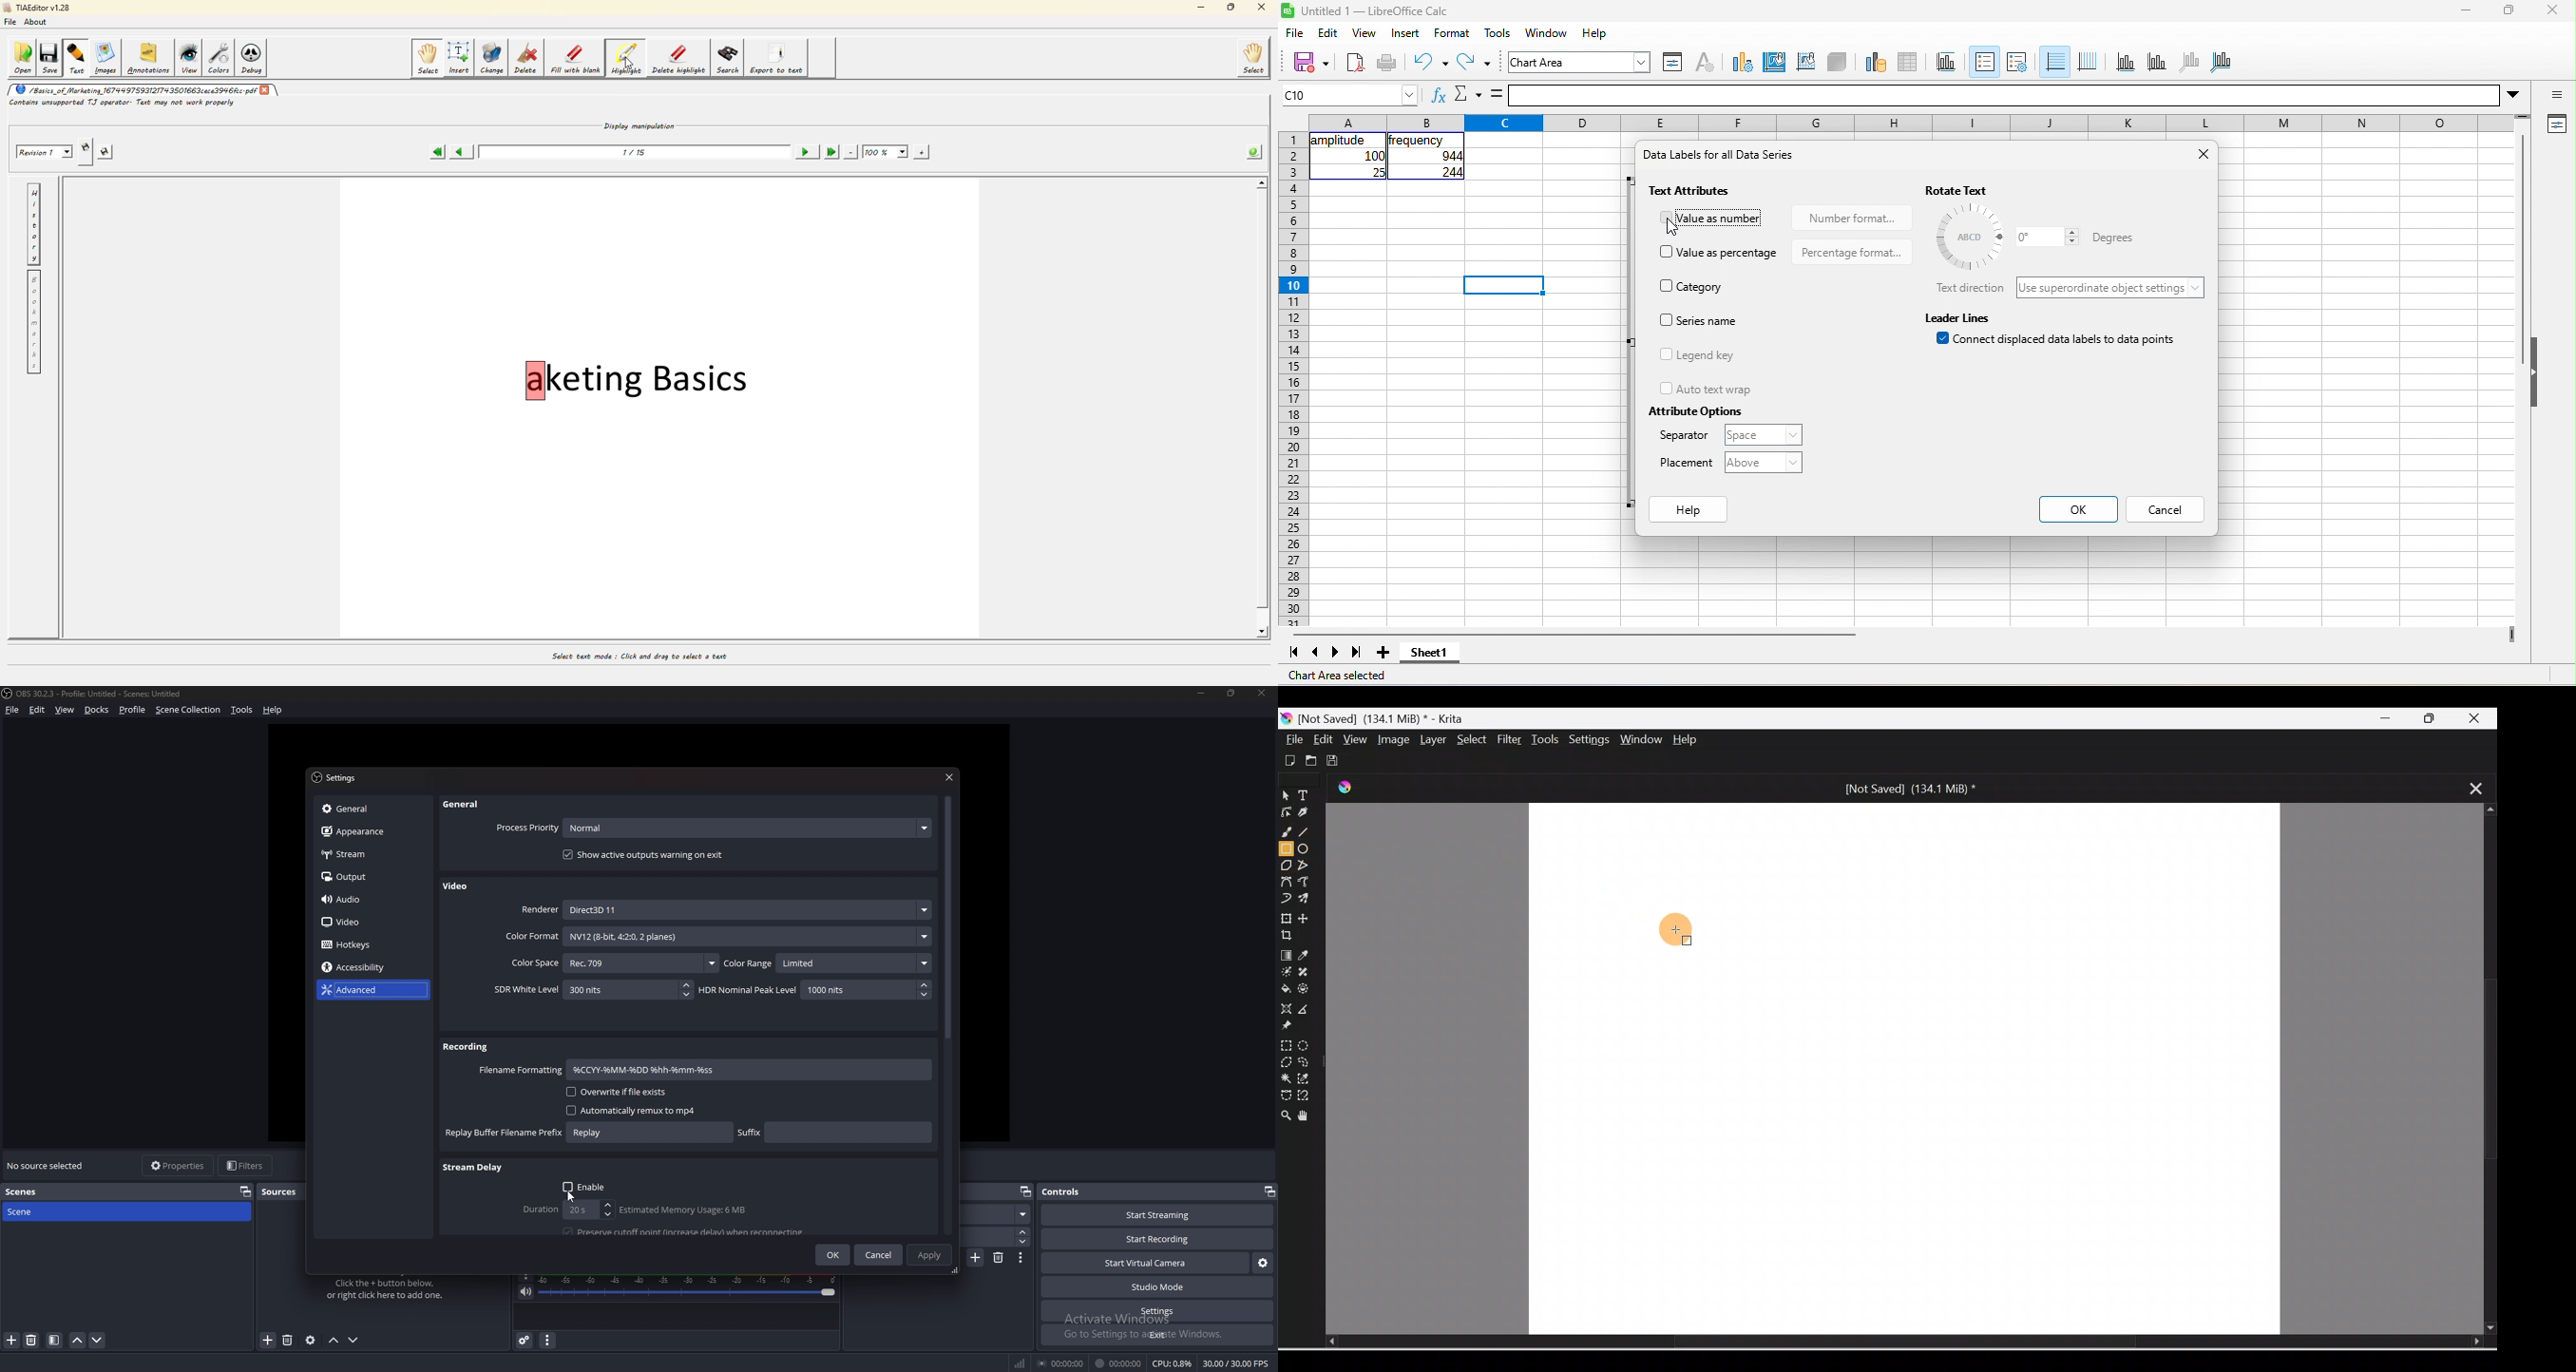 This screenshot has width=2576, height=1372. I want to click on Contiguous selection tool, so click(1286, 1077).